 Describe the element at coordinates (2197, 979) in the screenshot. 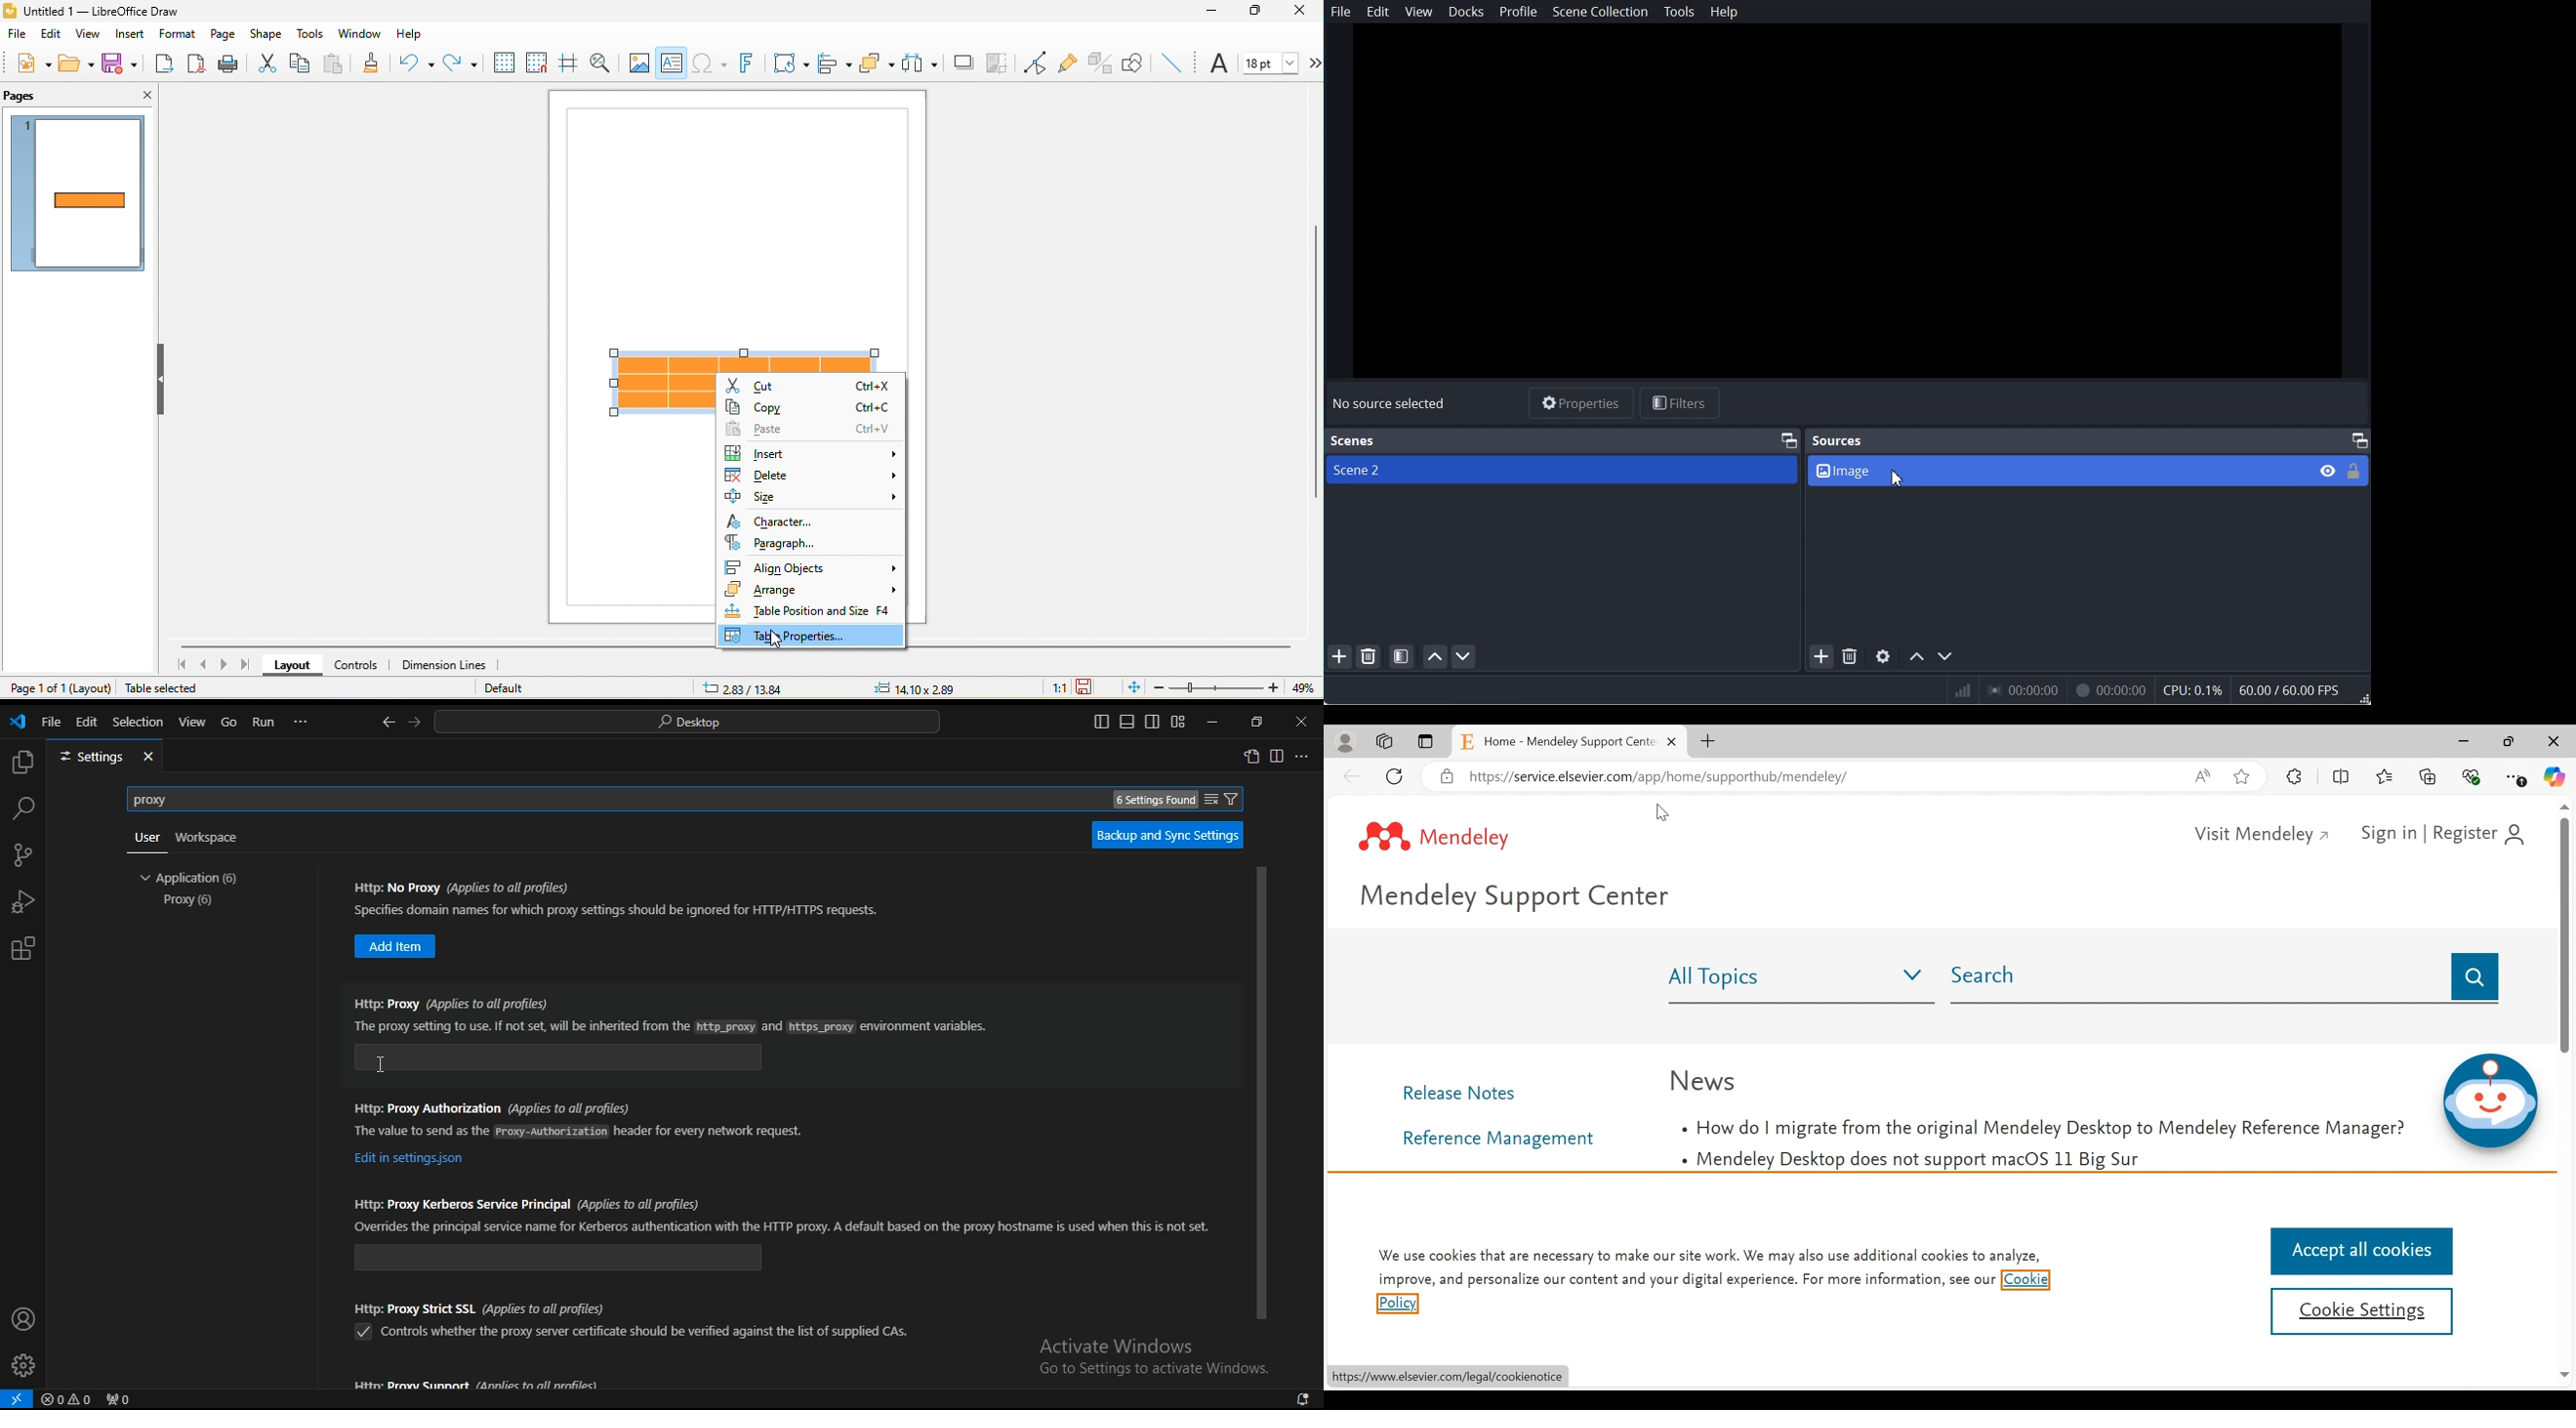

I see `Search` at that location.